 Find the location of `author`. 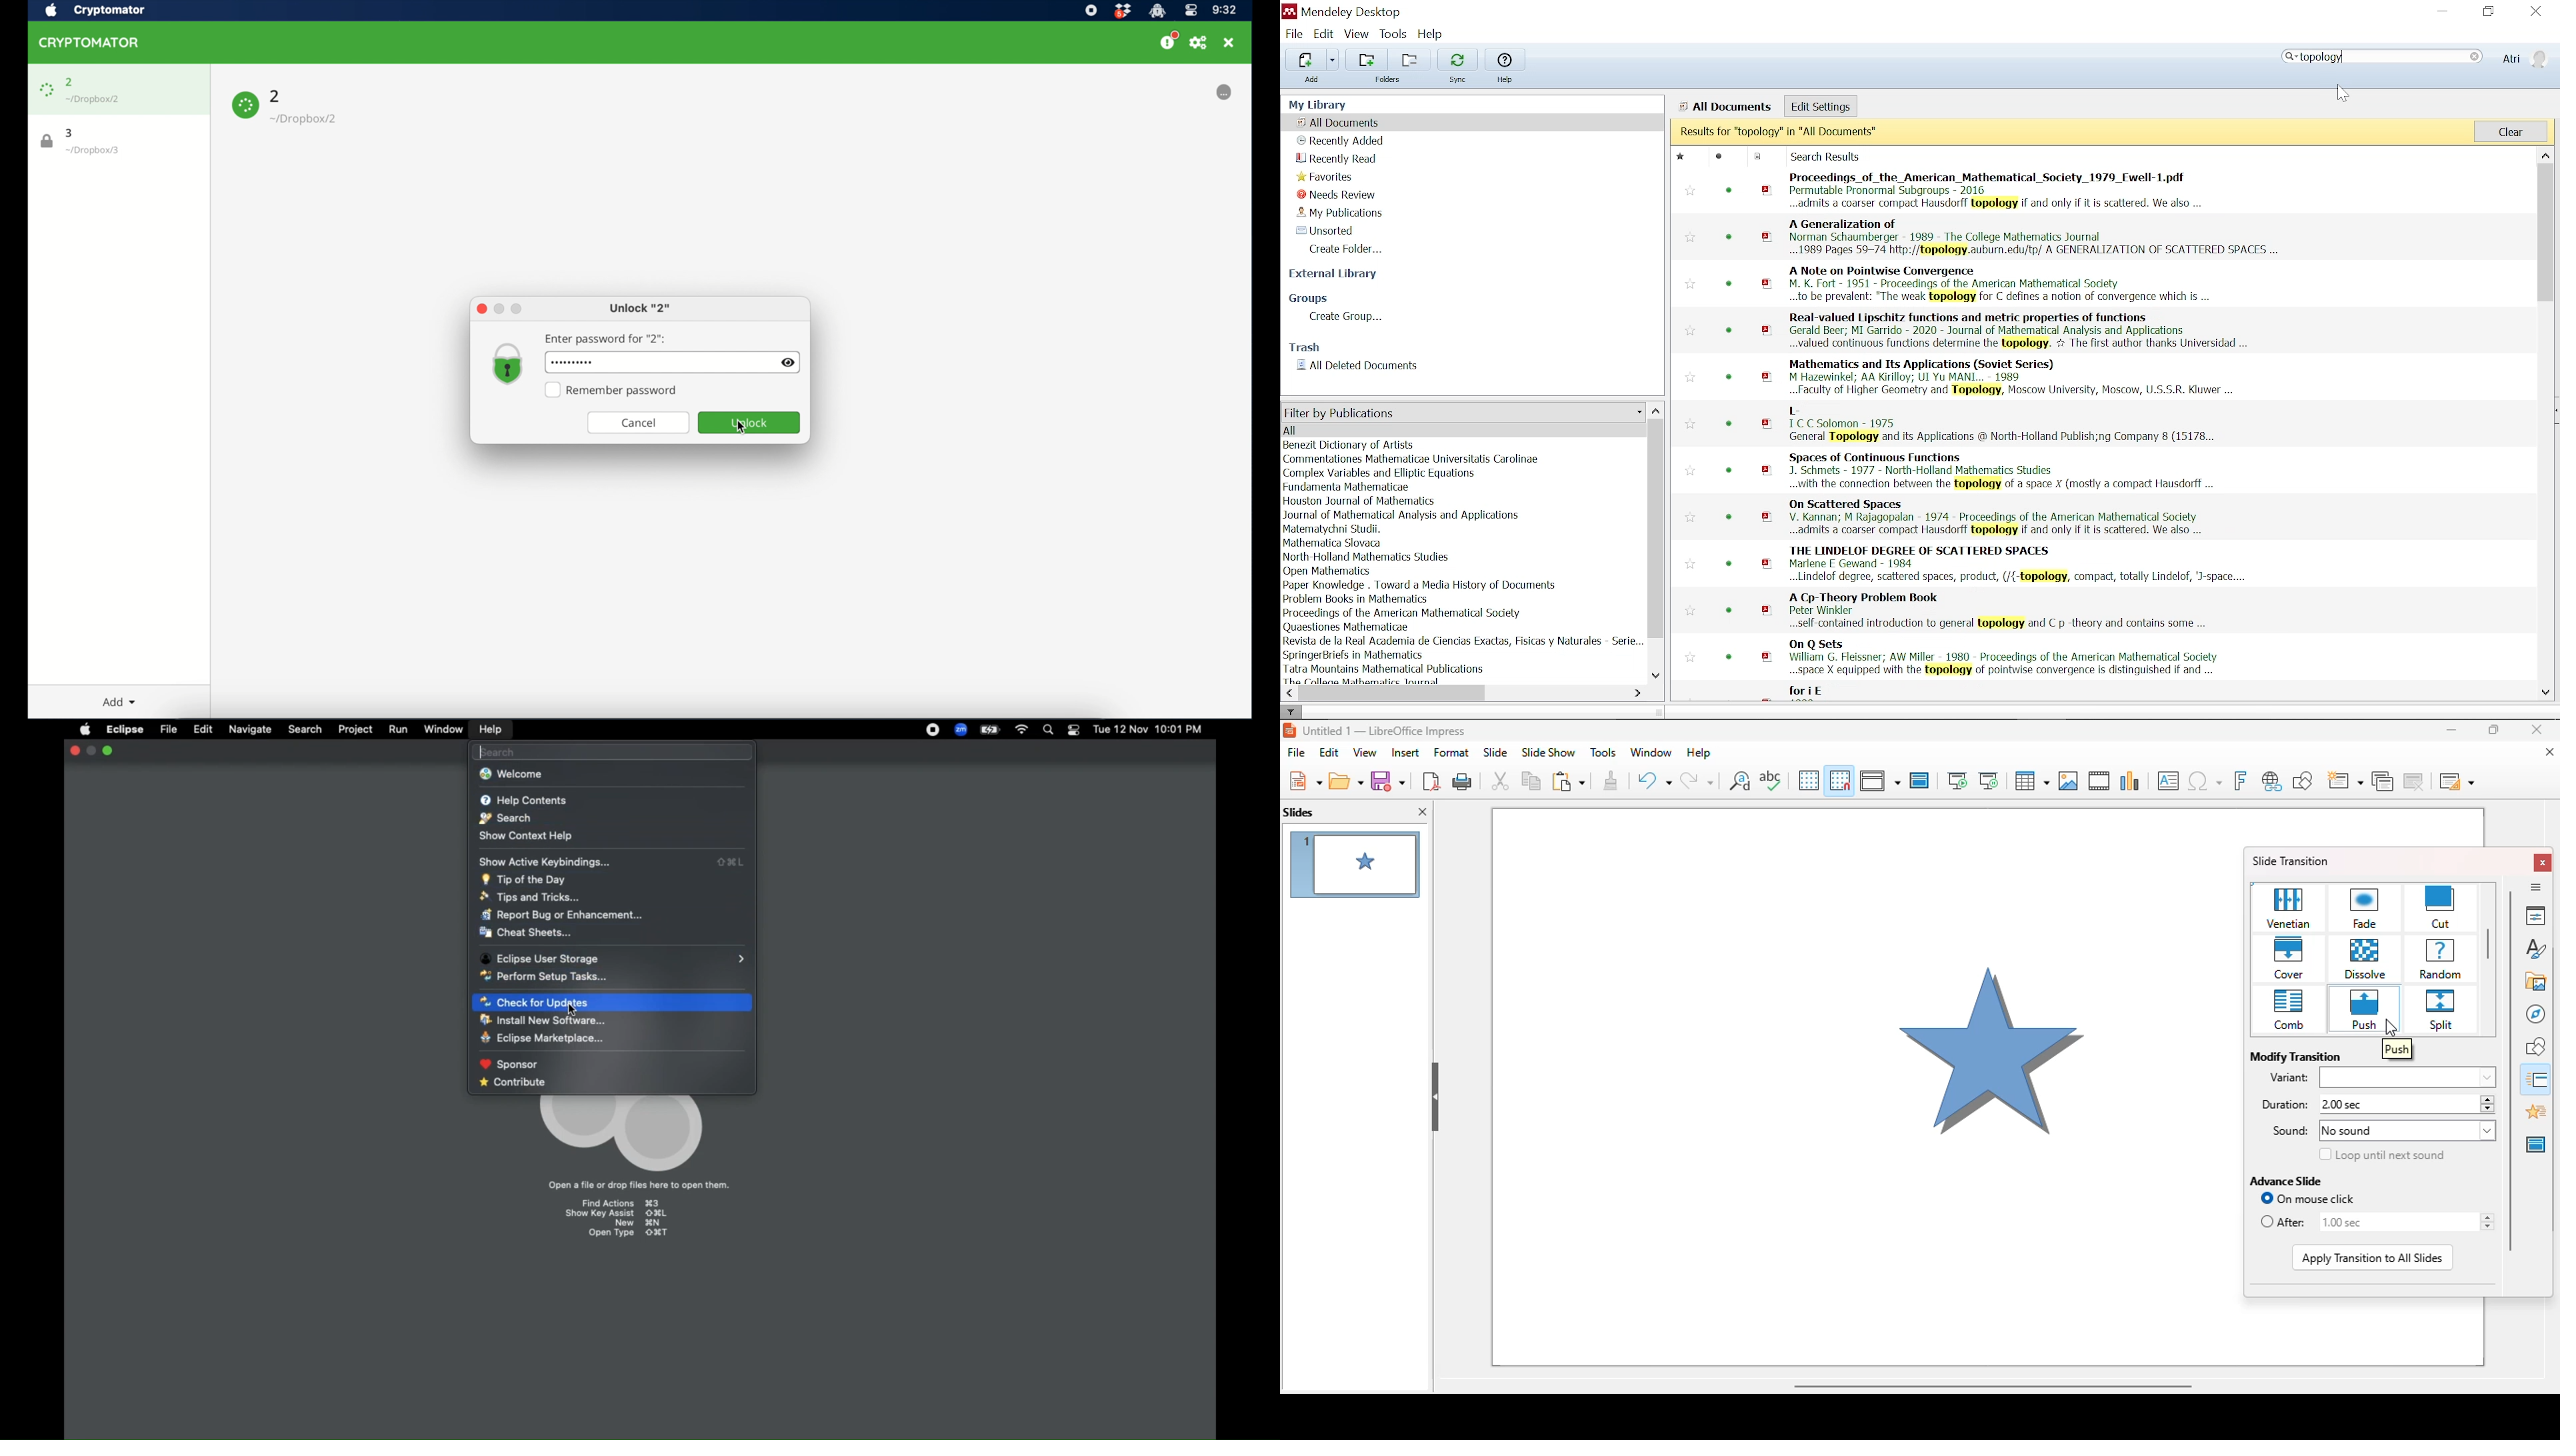

author is located at coordinates (1414, 459).